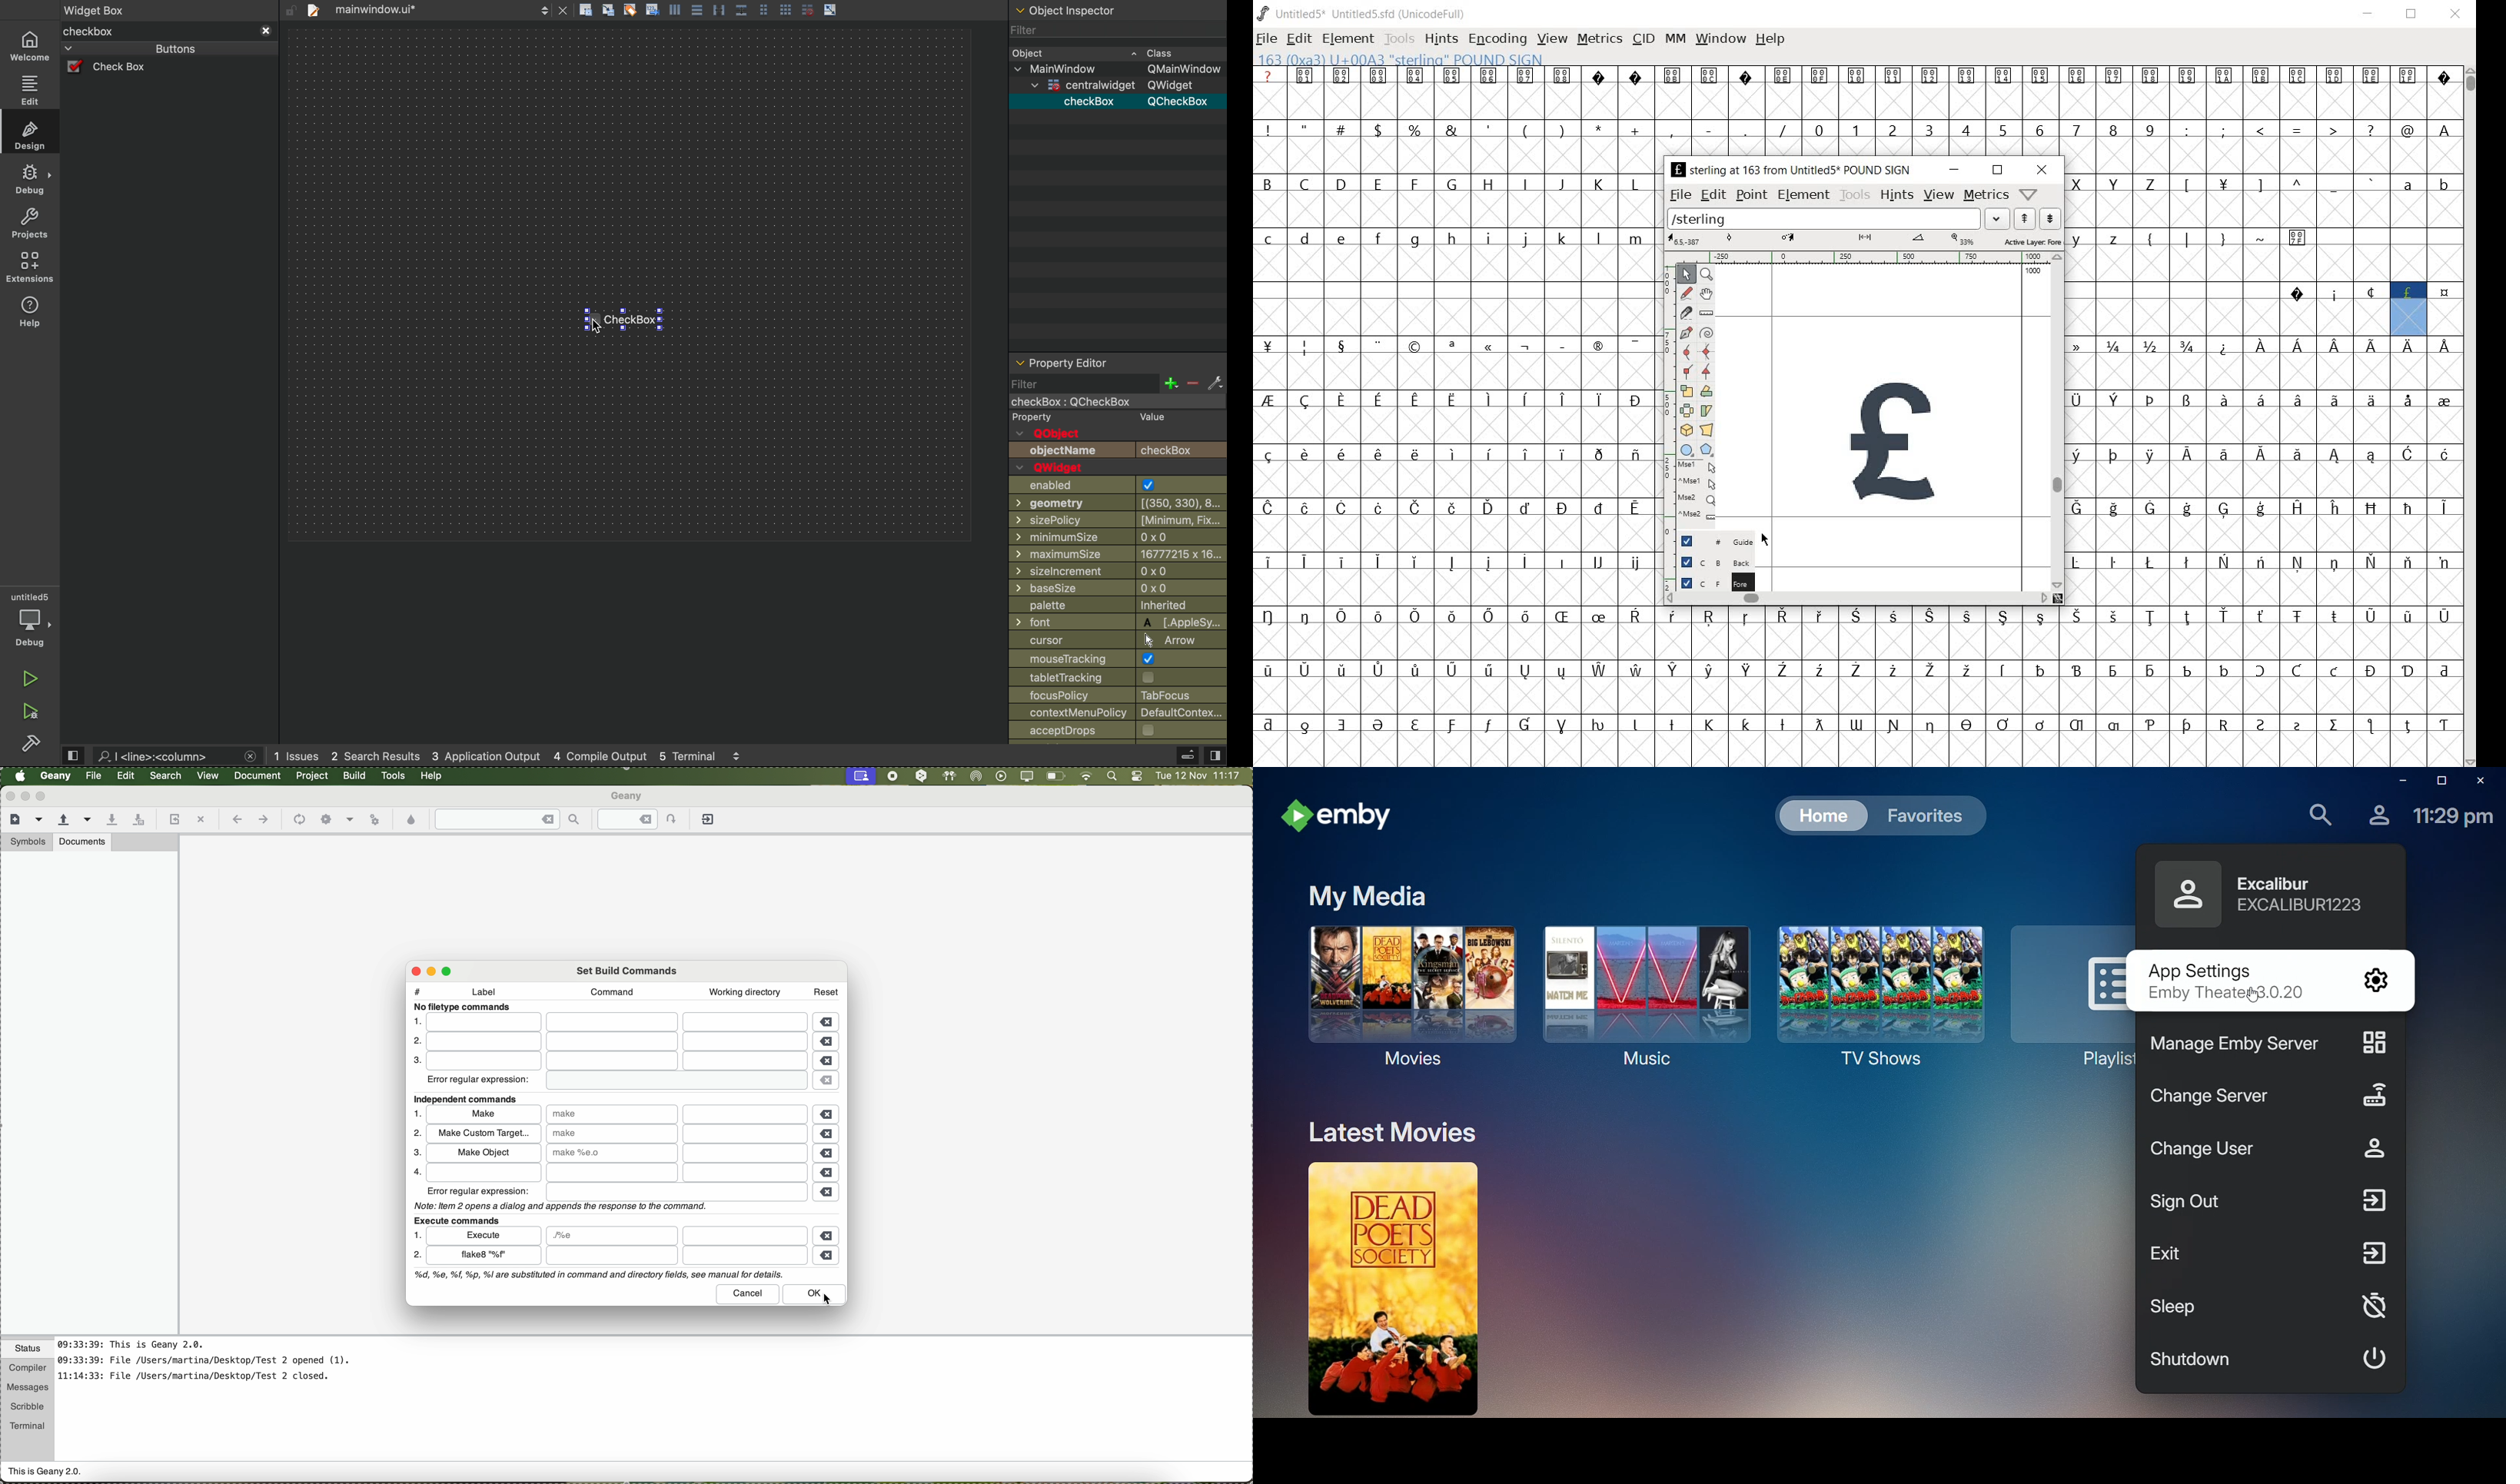 Image resolution: width=2520 pixels, height=1484 pixels. Describe the element at coordinates (28, 268) in the screenshot. I see `environment` at that location.